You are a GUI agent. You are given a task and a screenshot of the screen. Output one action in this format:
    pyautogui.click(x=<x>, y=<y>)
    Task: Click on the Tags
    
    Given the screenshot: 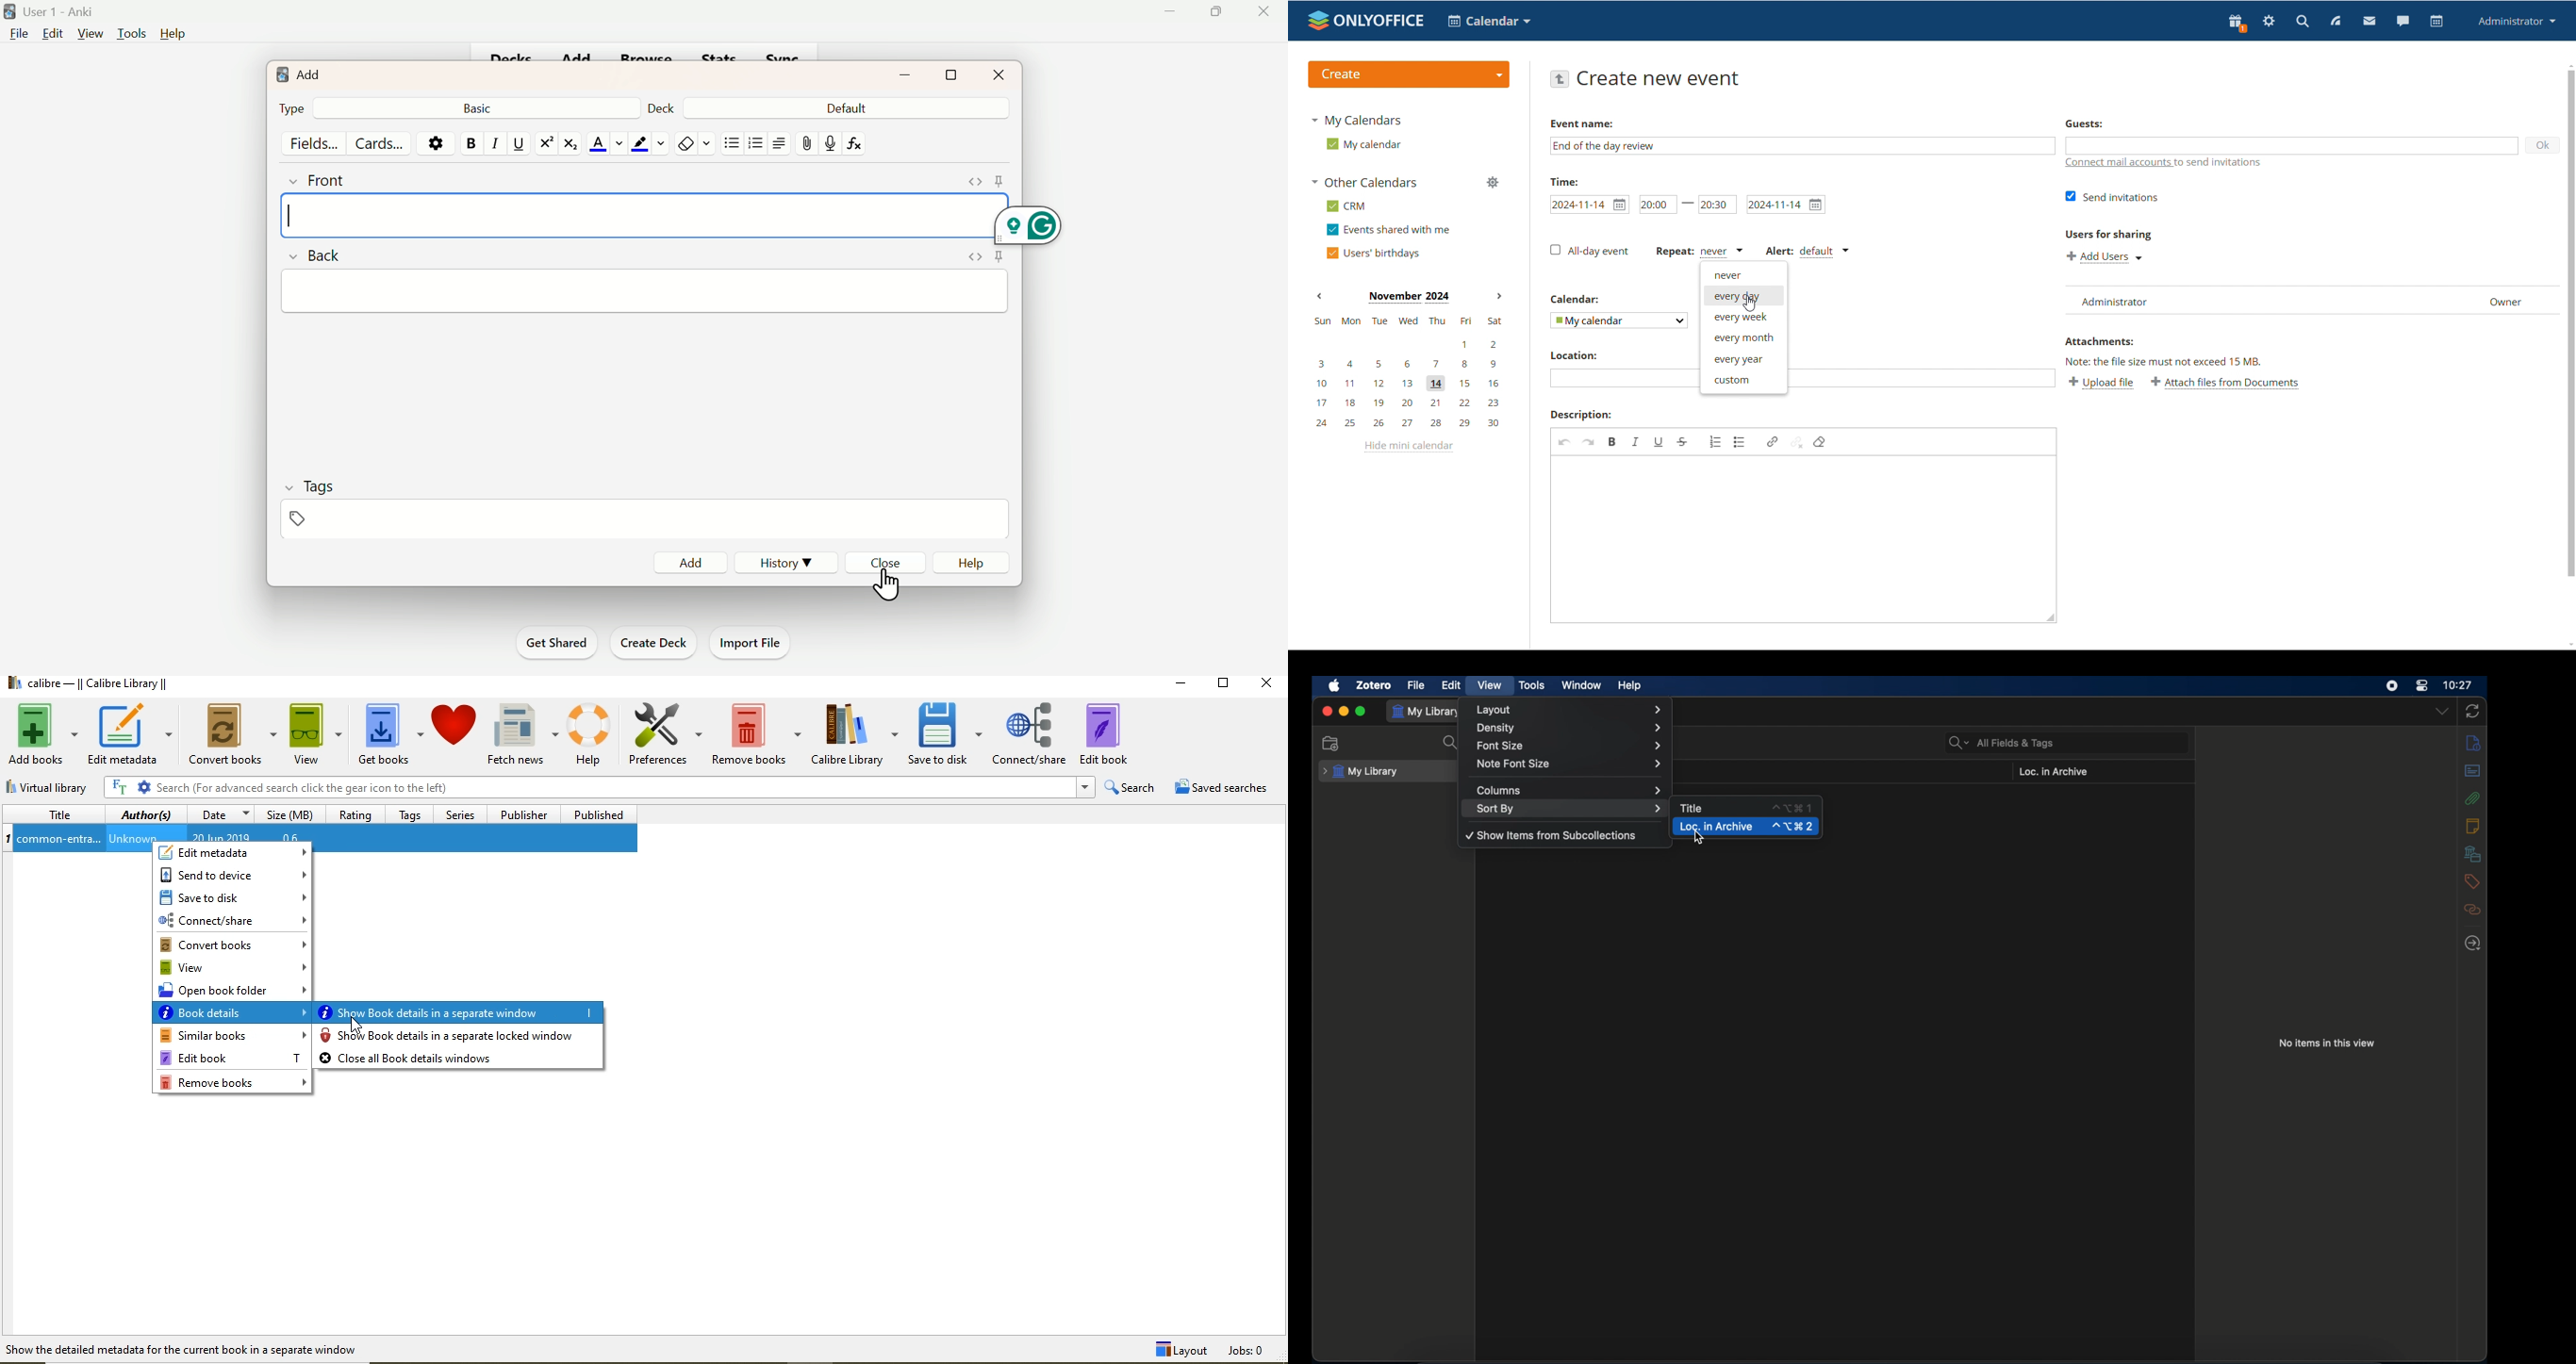 What is the action you would take?
    pyautogui.click(x=413, y=814)
    